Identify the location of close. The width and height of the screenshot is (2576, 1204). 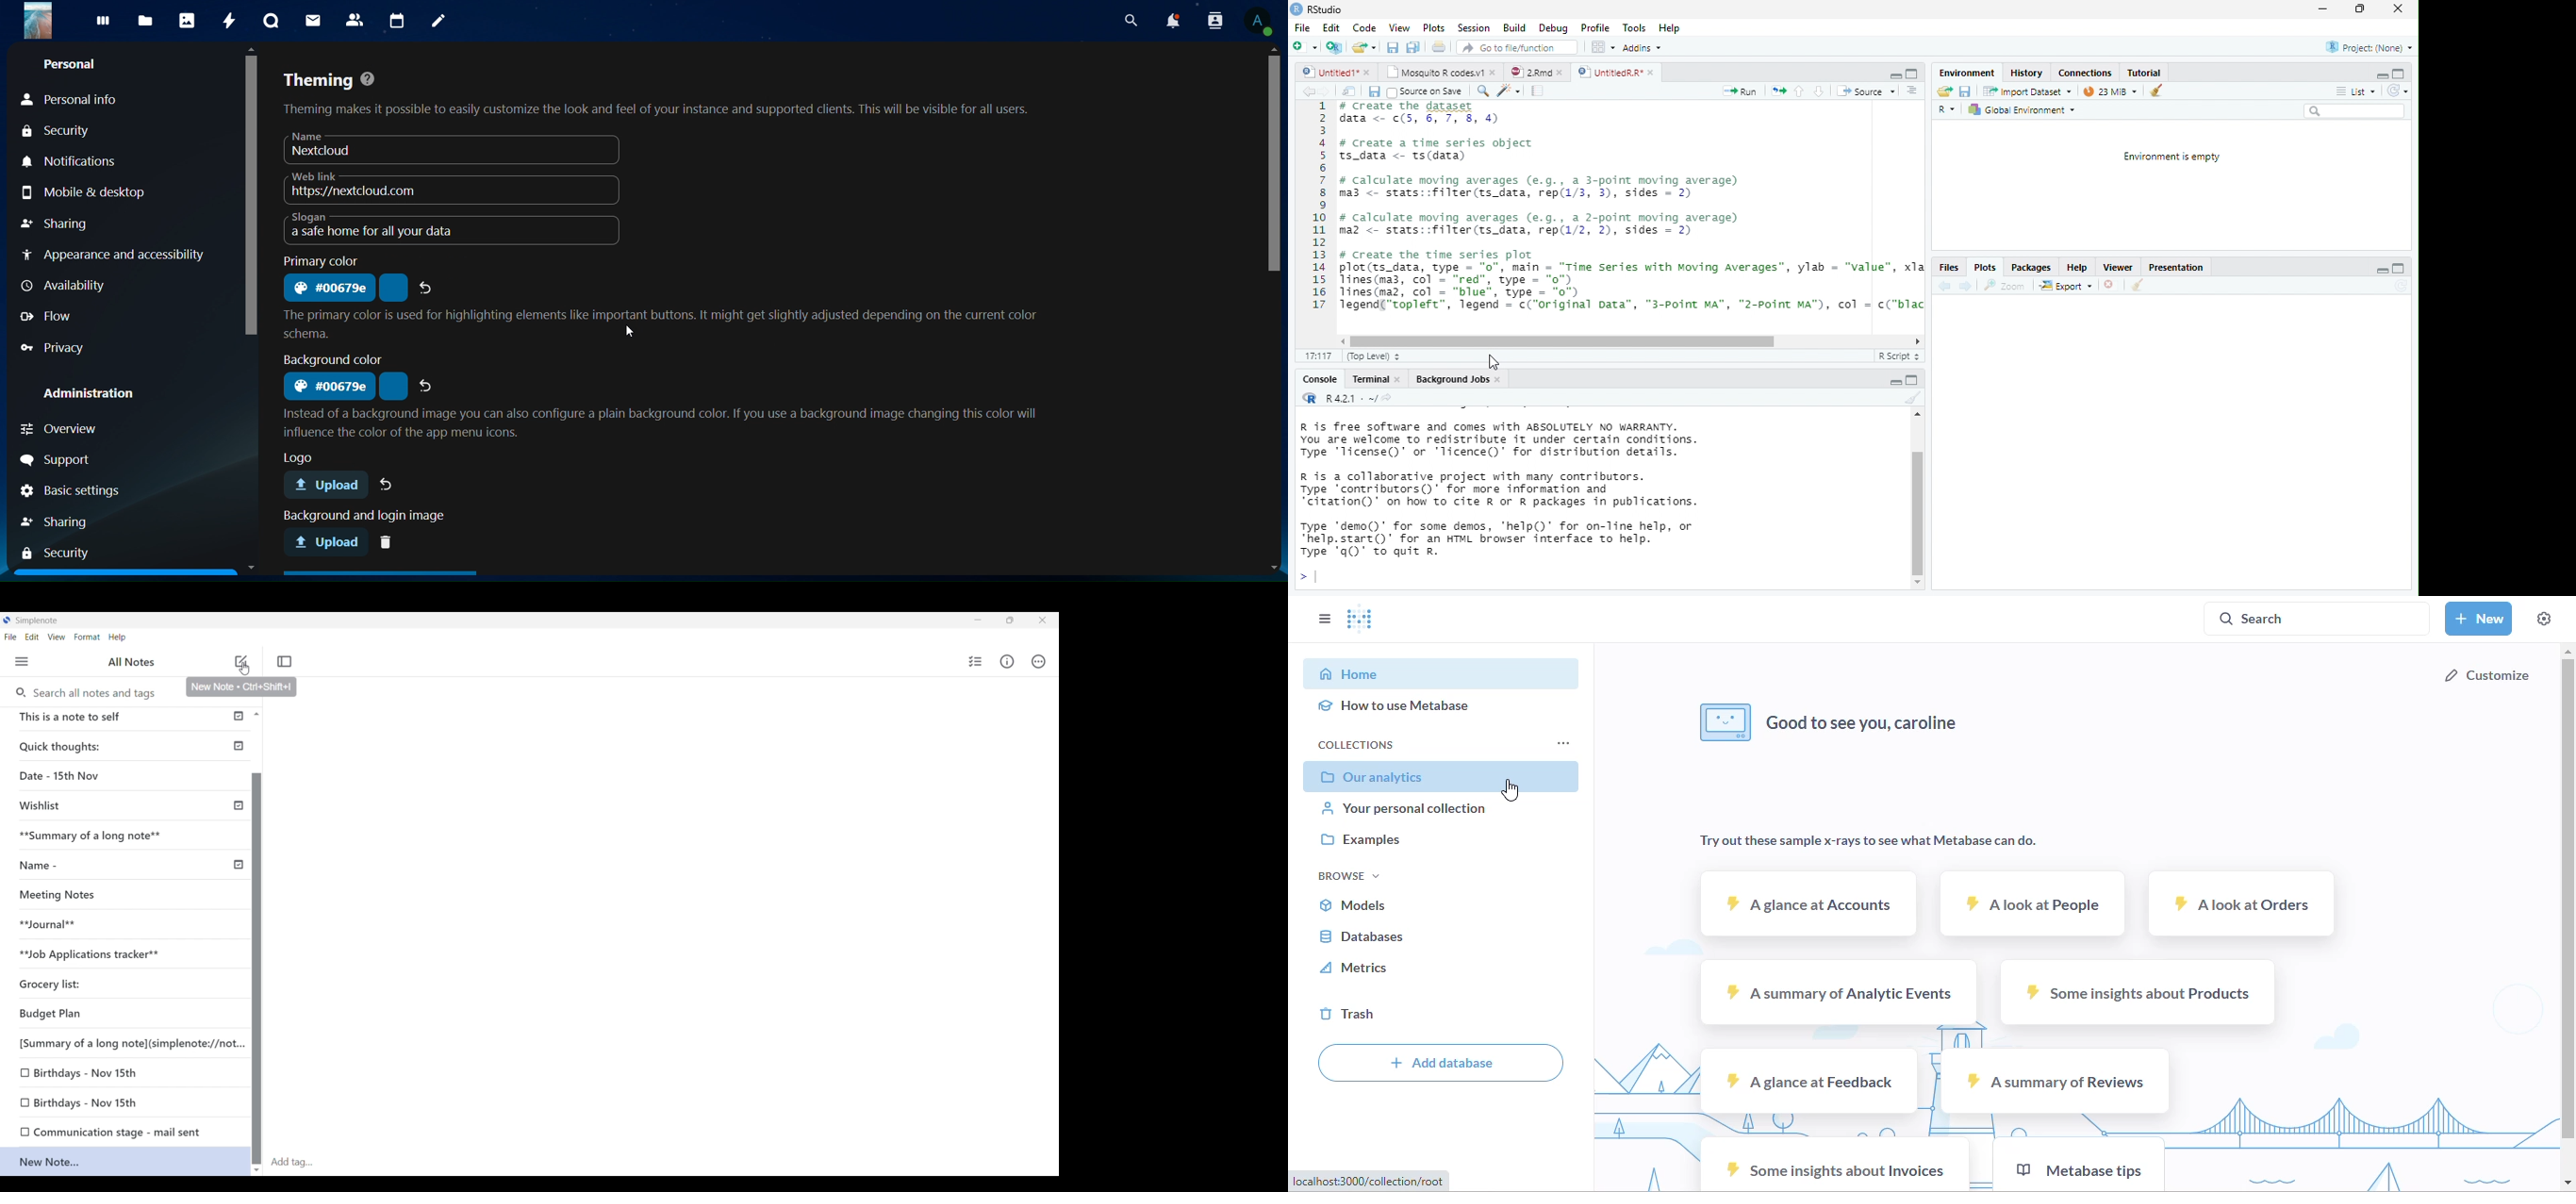
(1368, 73).